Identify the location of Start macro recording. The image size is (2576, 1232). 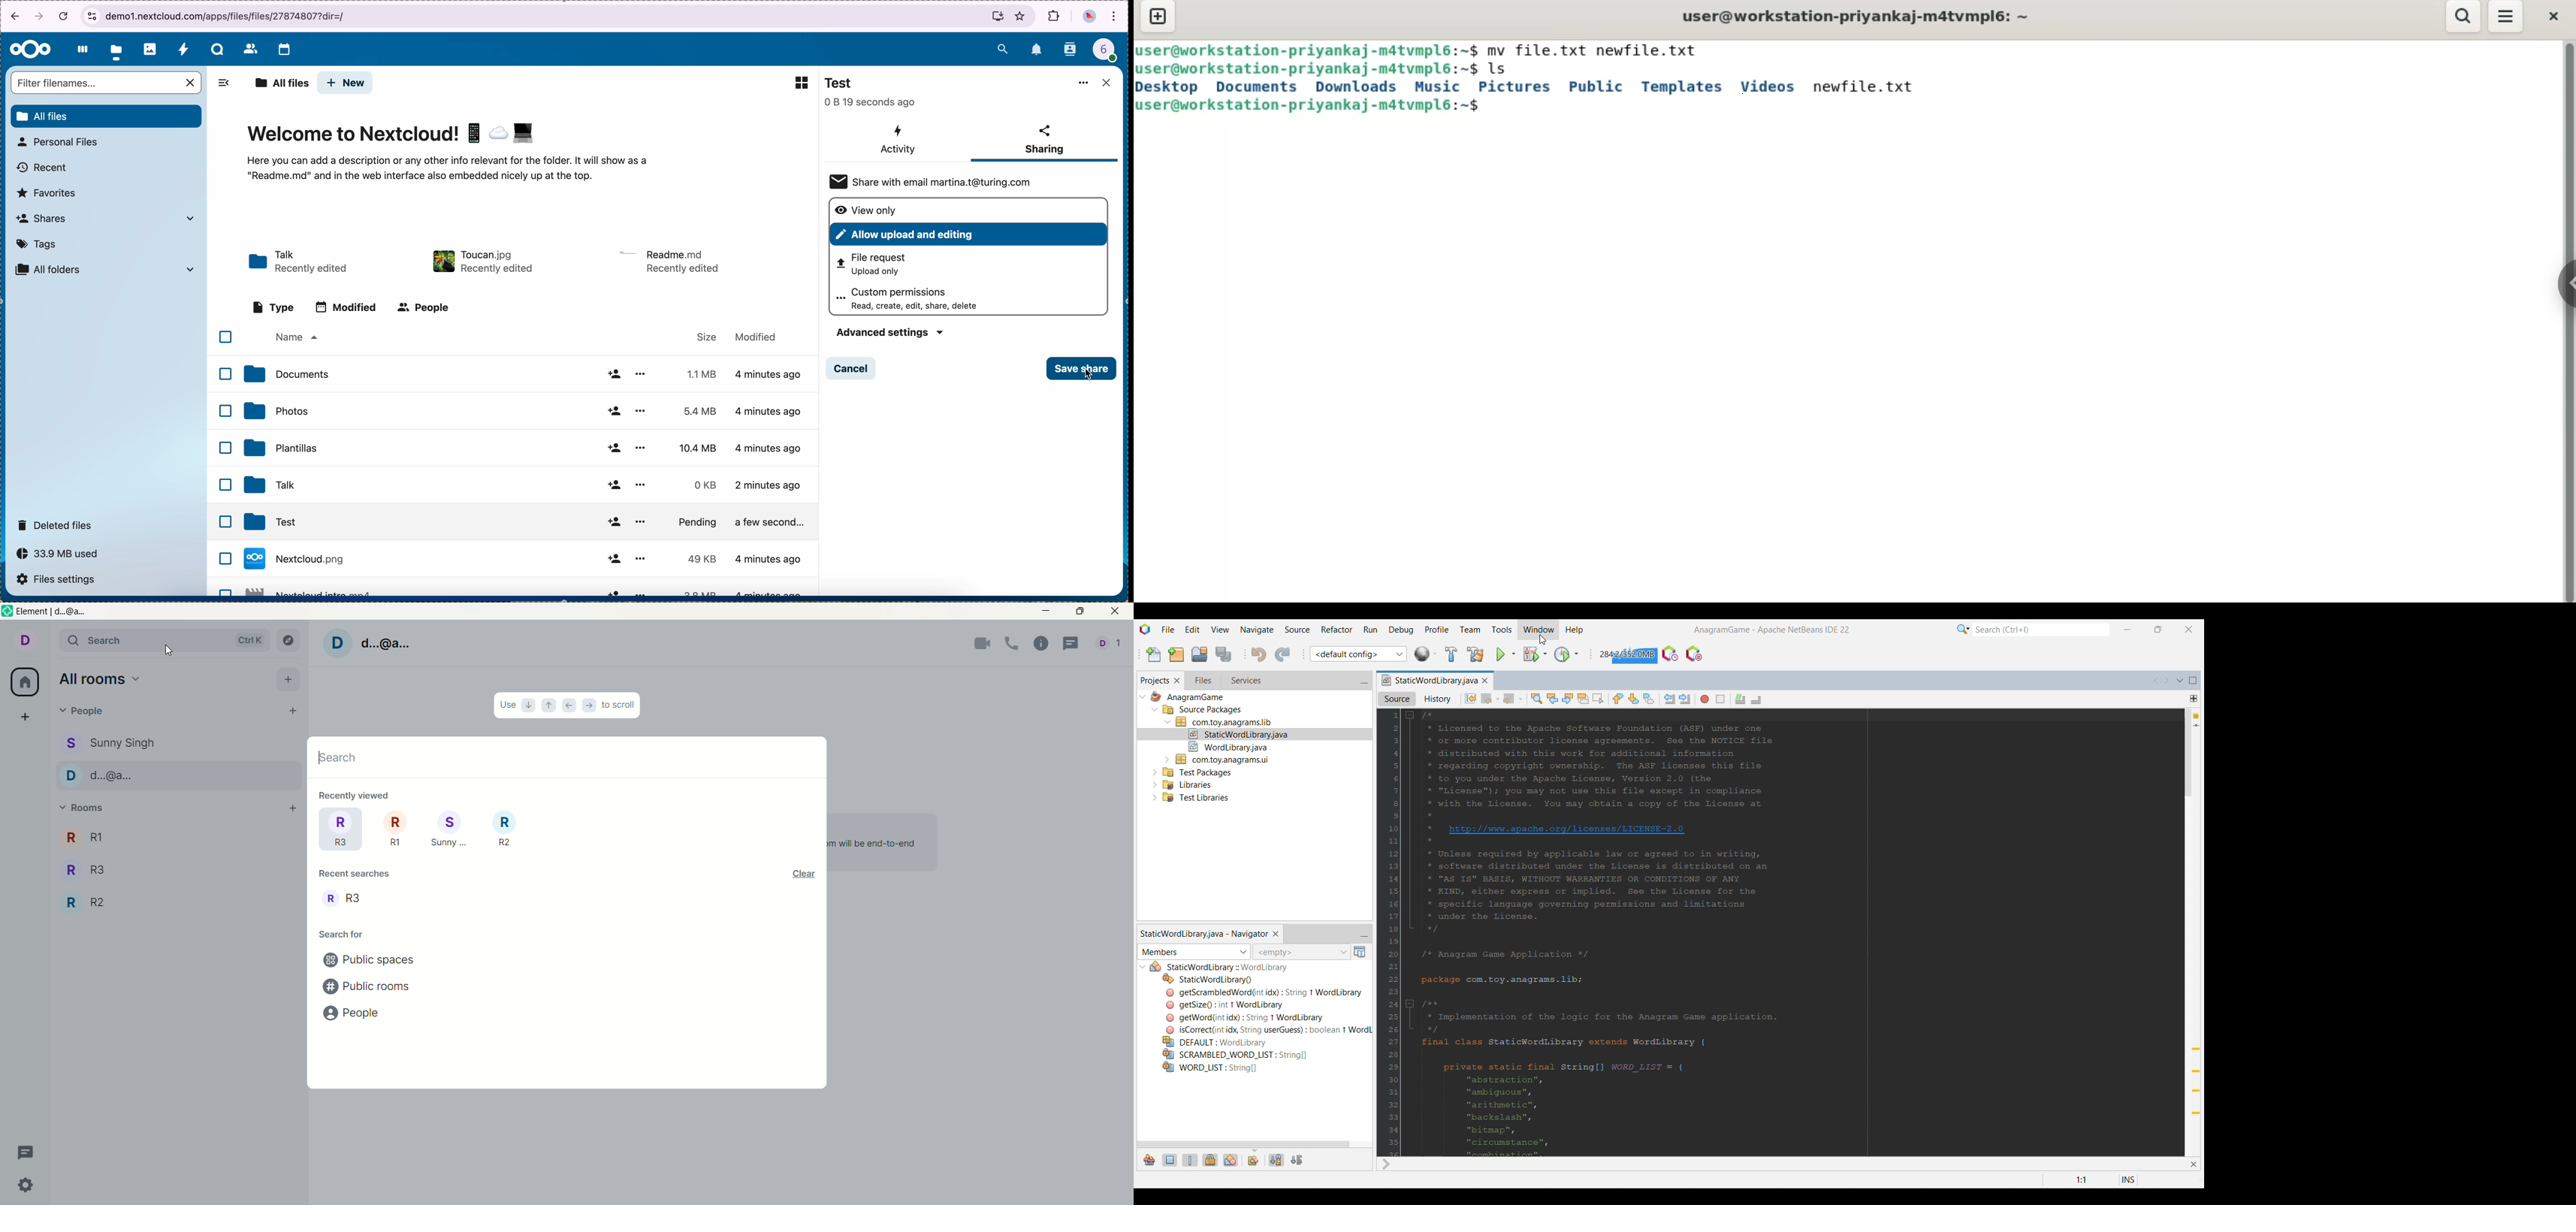
(1705, 699).